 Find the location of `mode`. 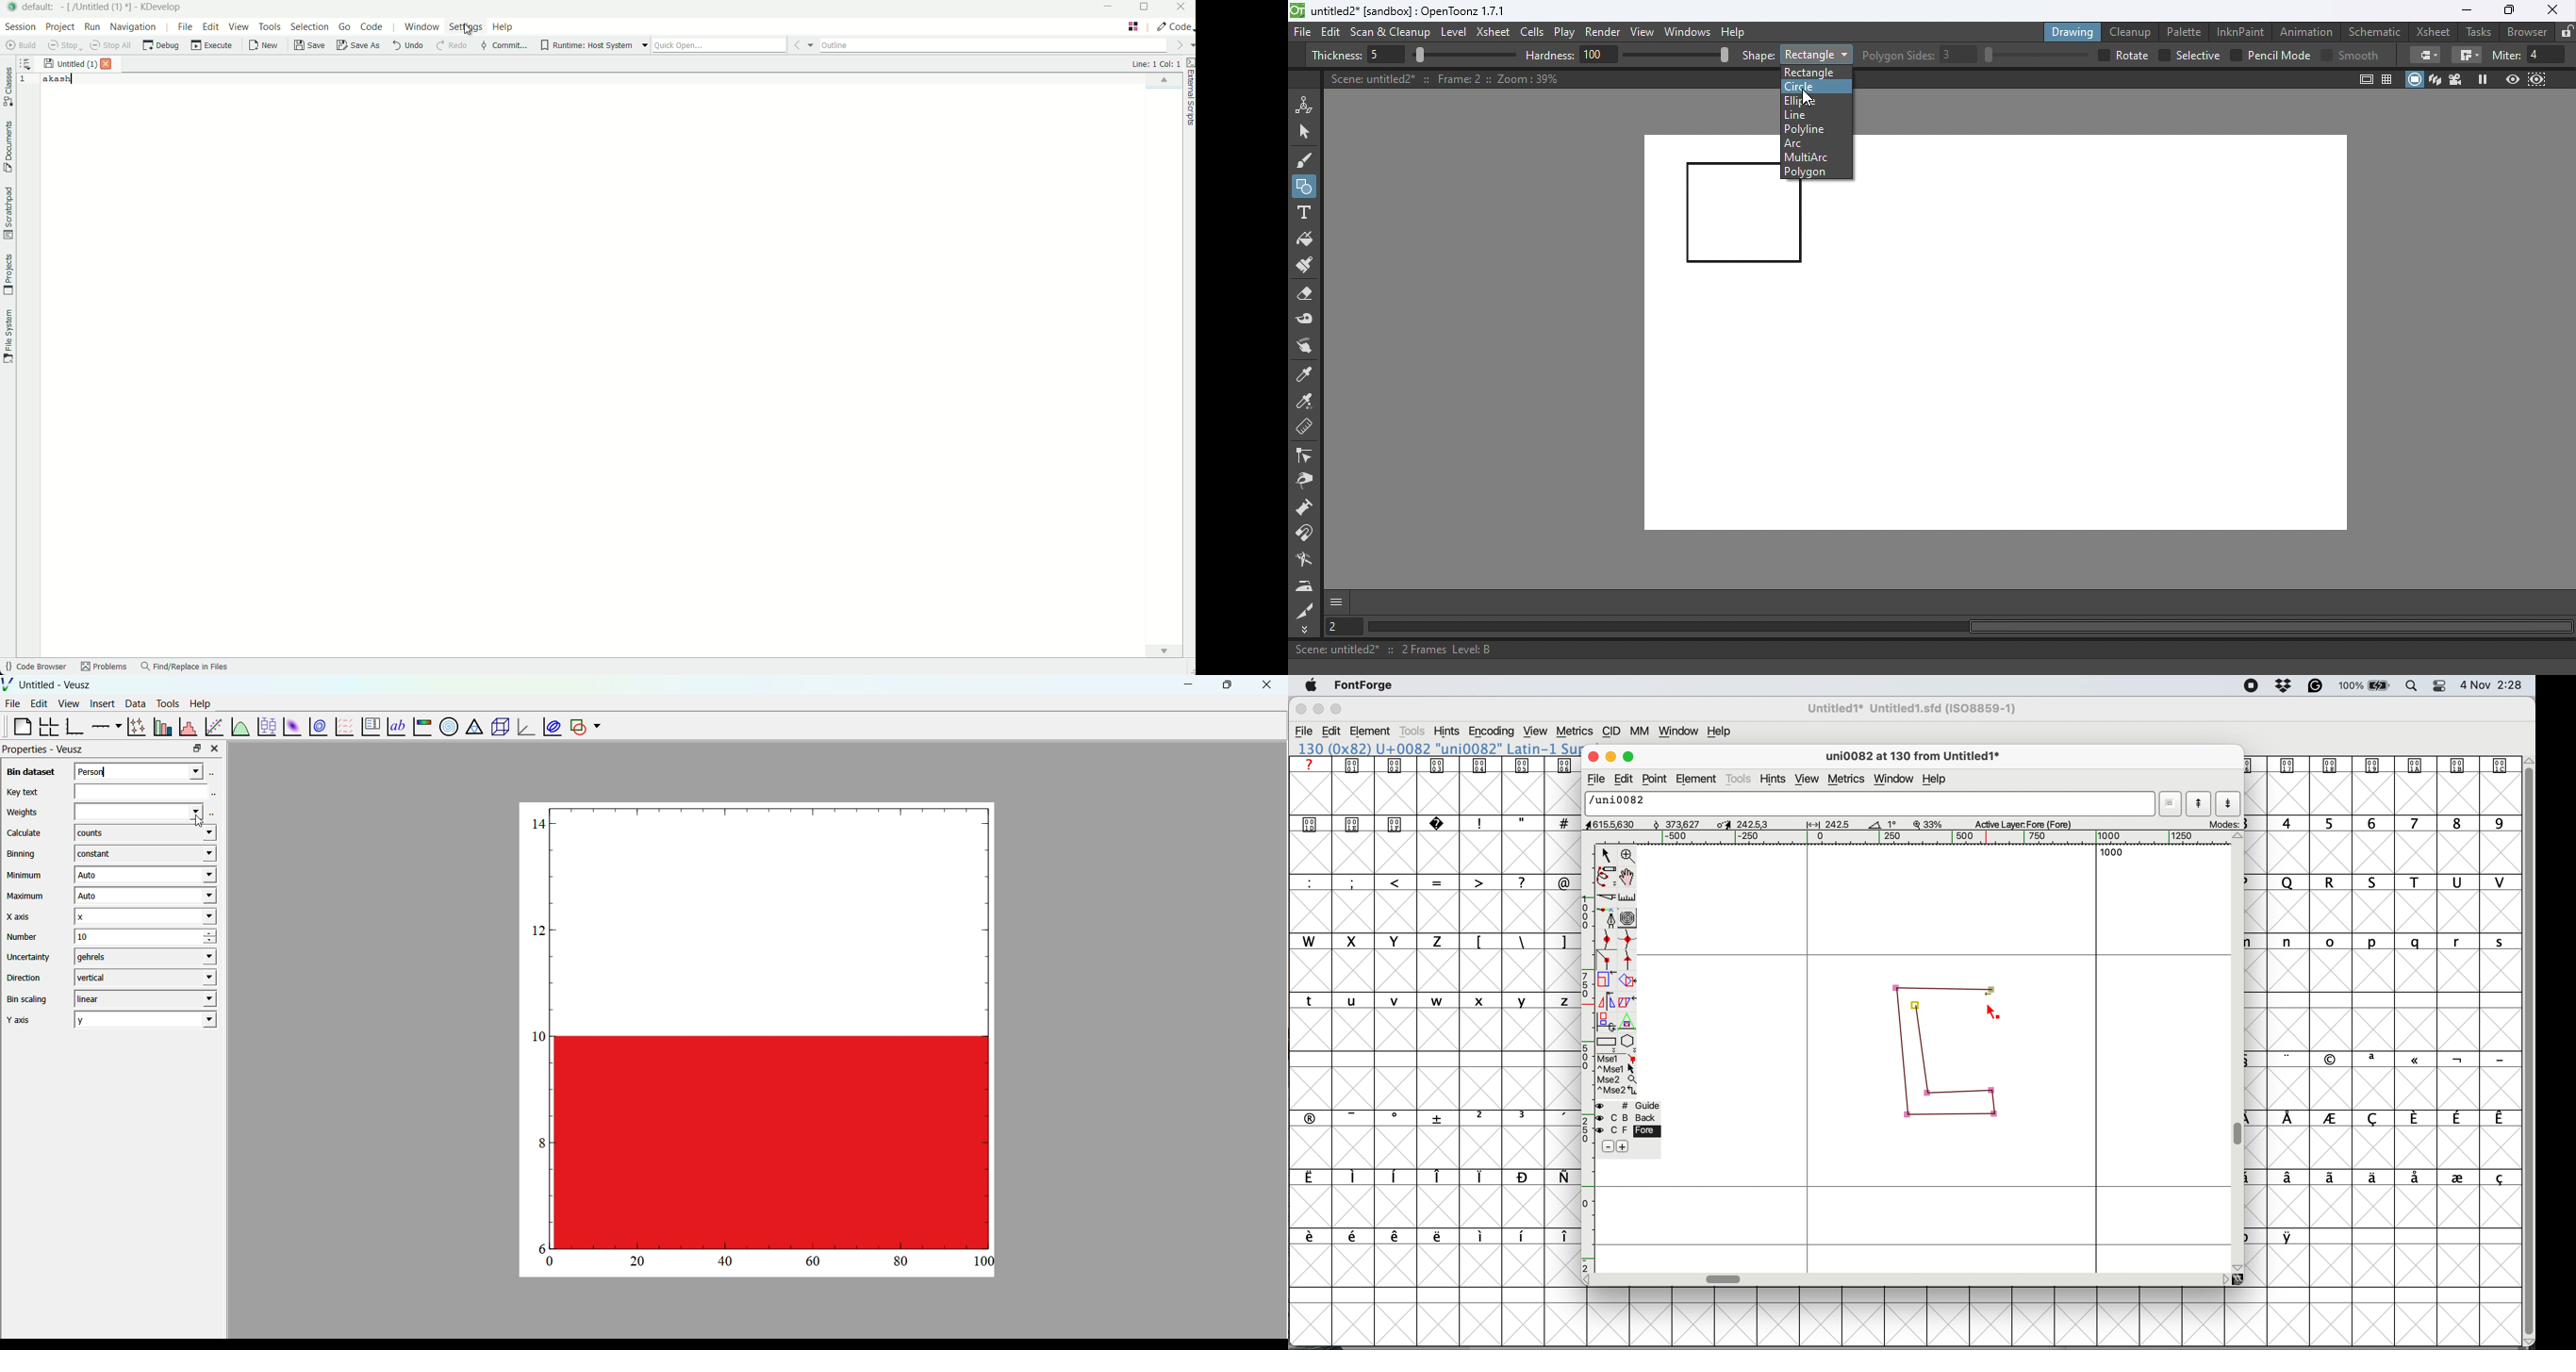

mode is located at coordinates (2222, 823).